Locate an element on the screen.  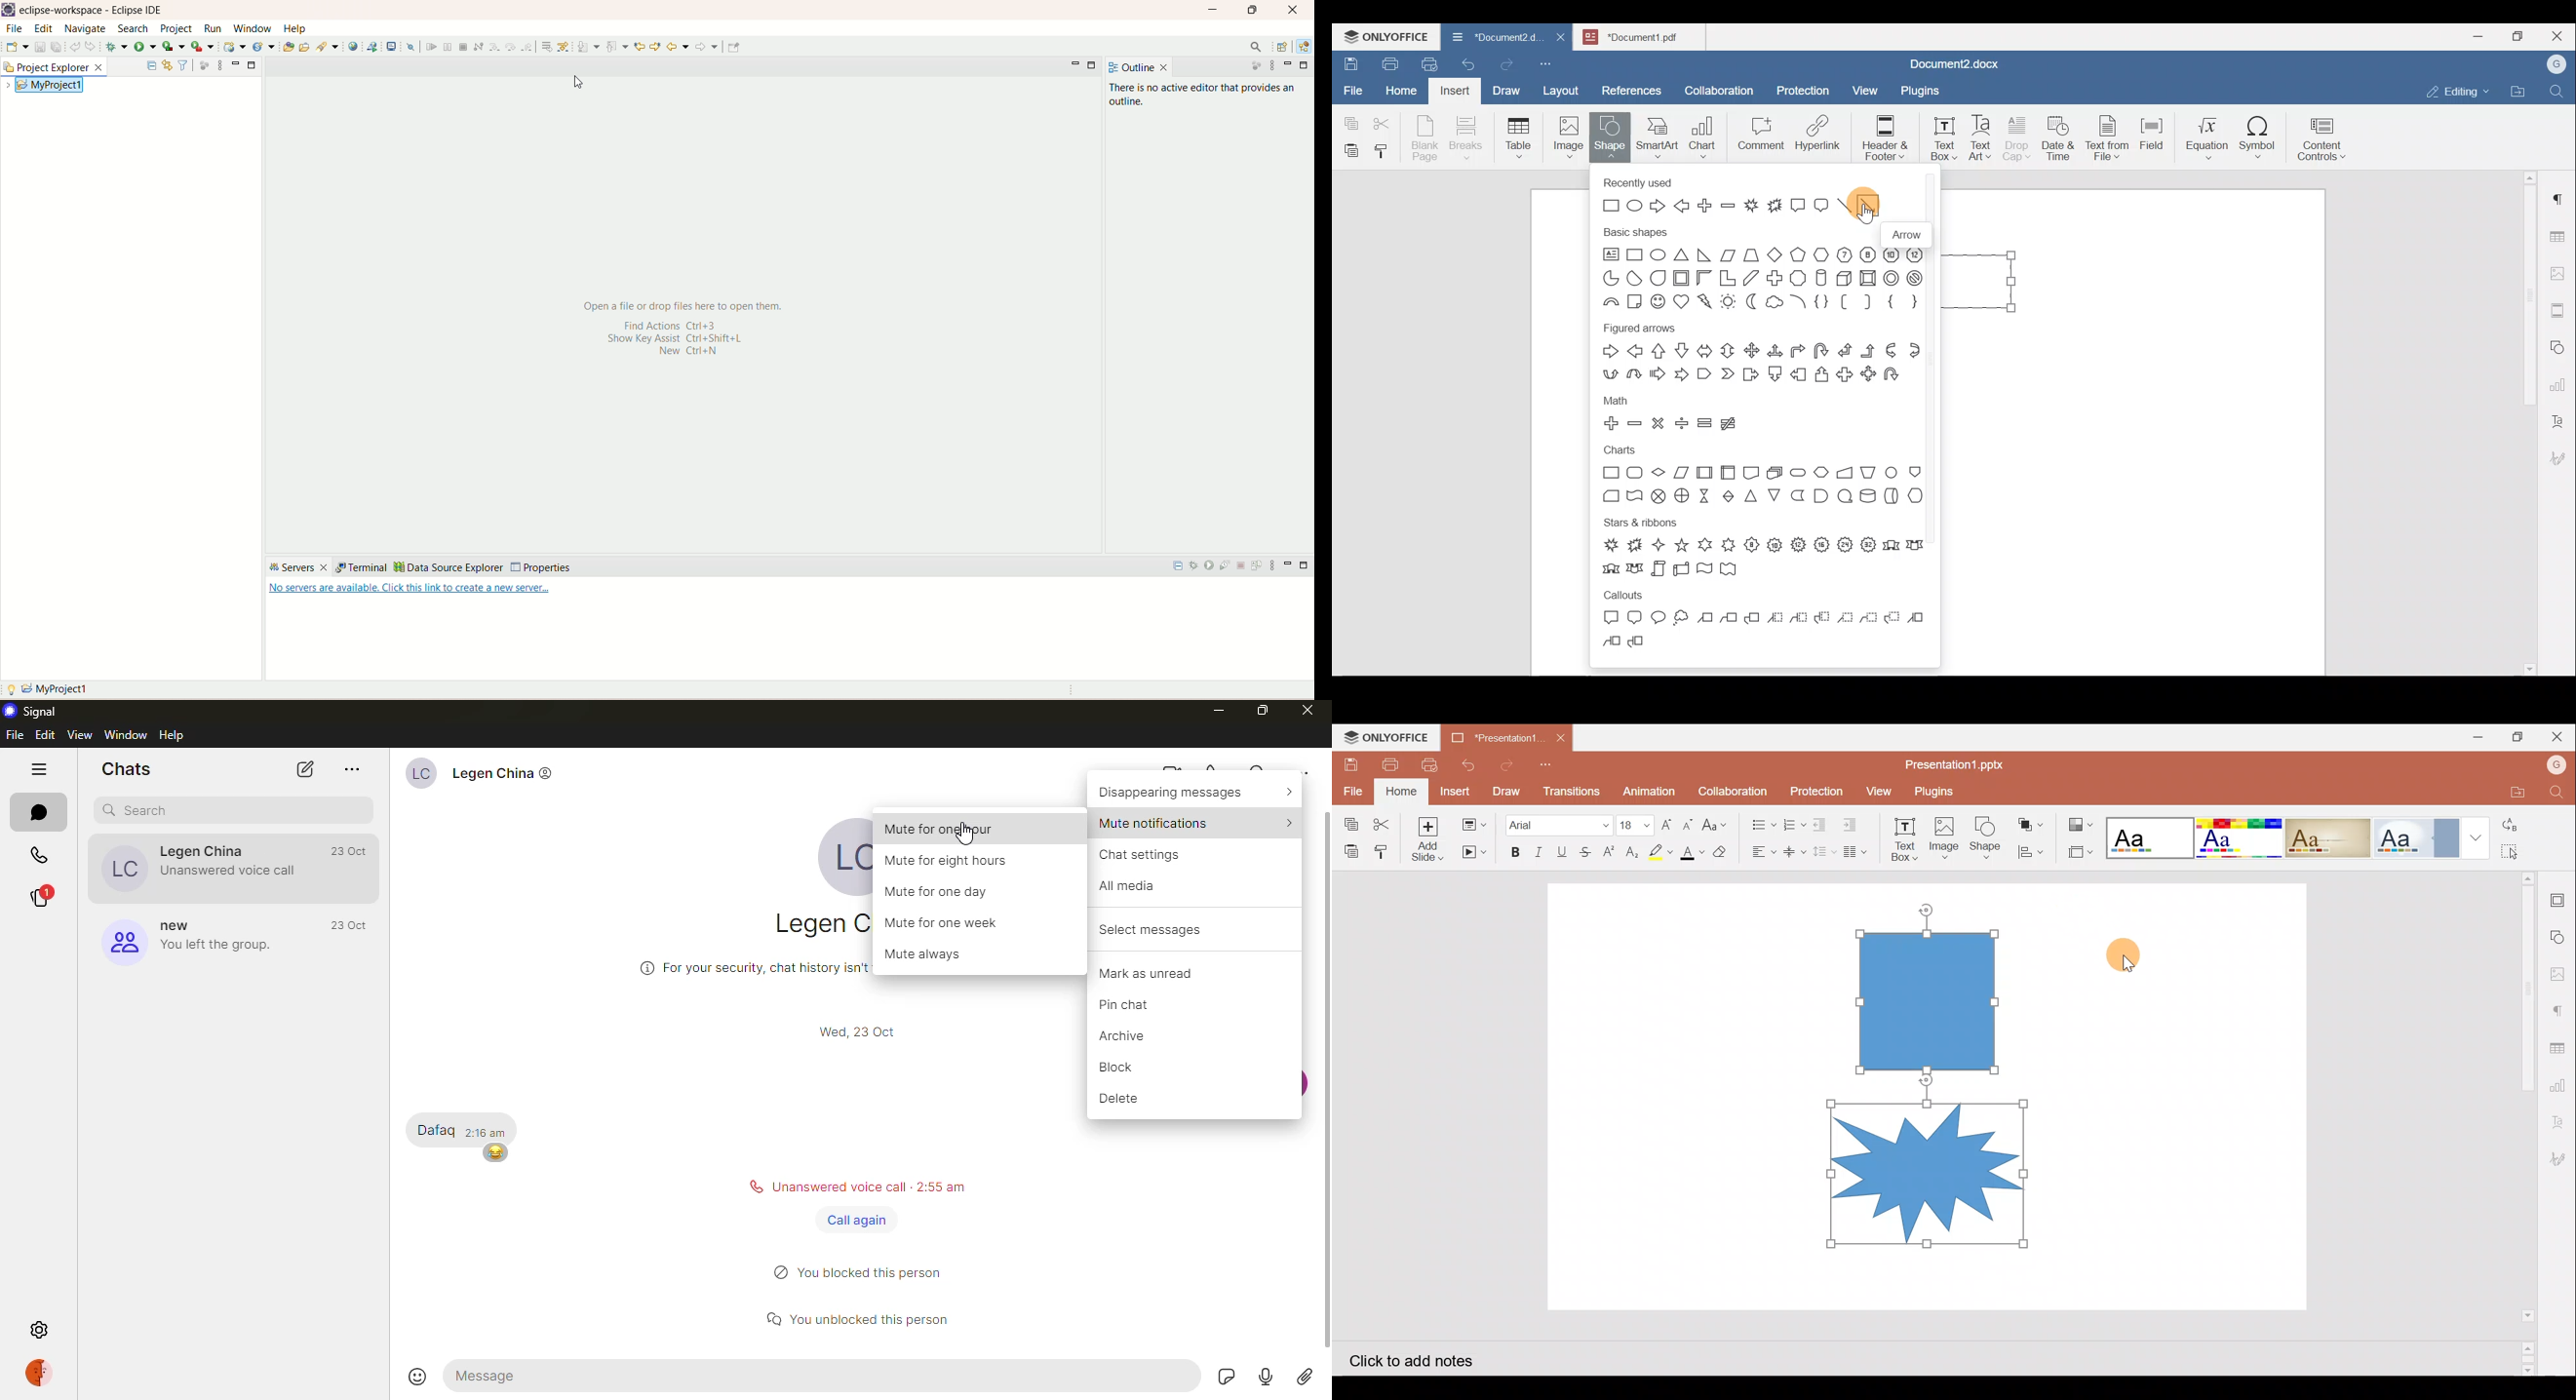
pin chat is located at coordinates (1141, 1007).